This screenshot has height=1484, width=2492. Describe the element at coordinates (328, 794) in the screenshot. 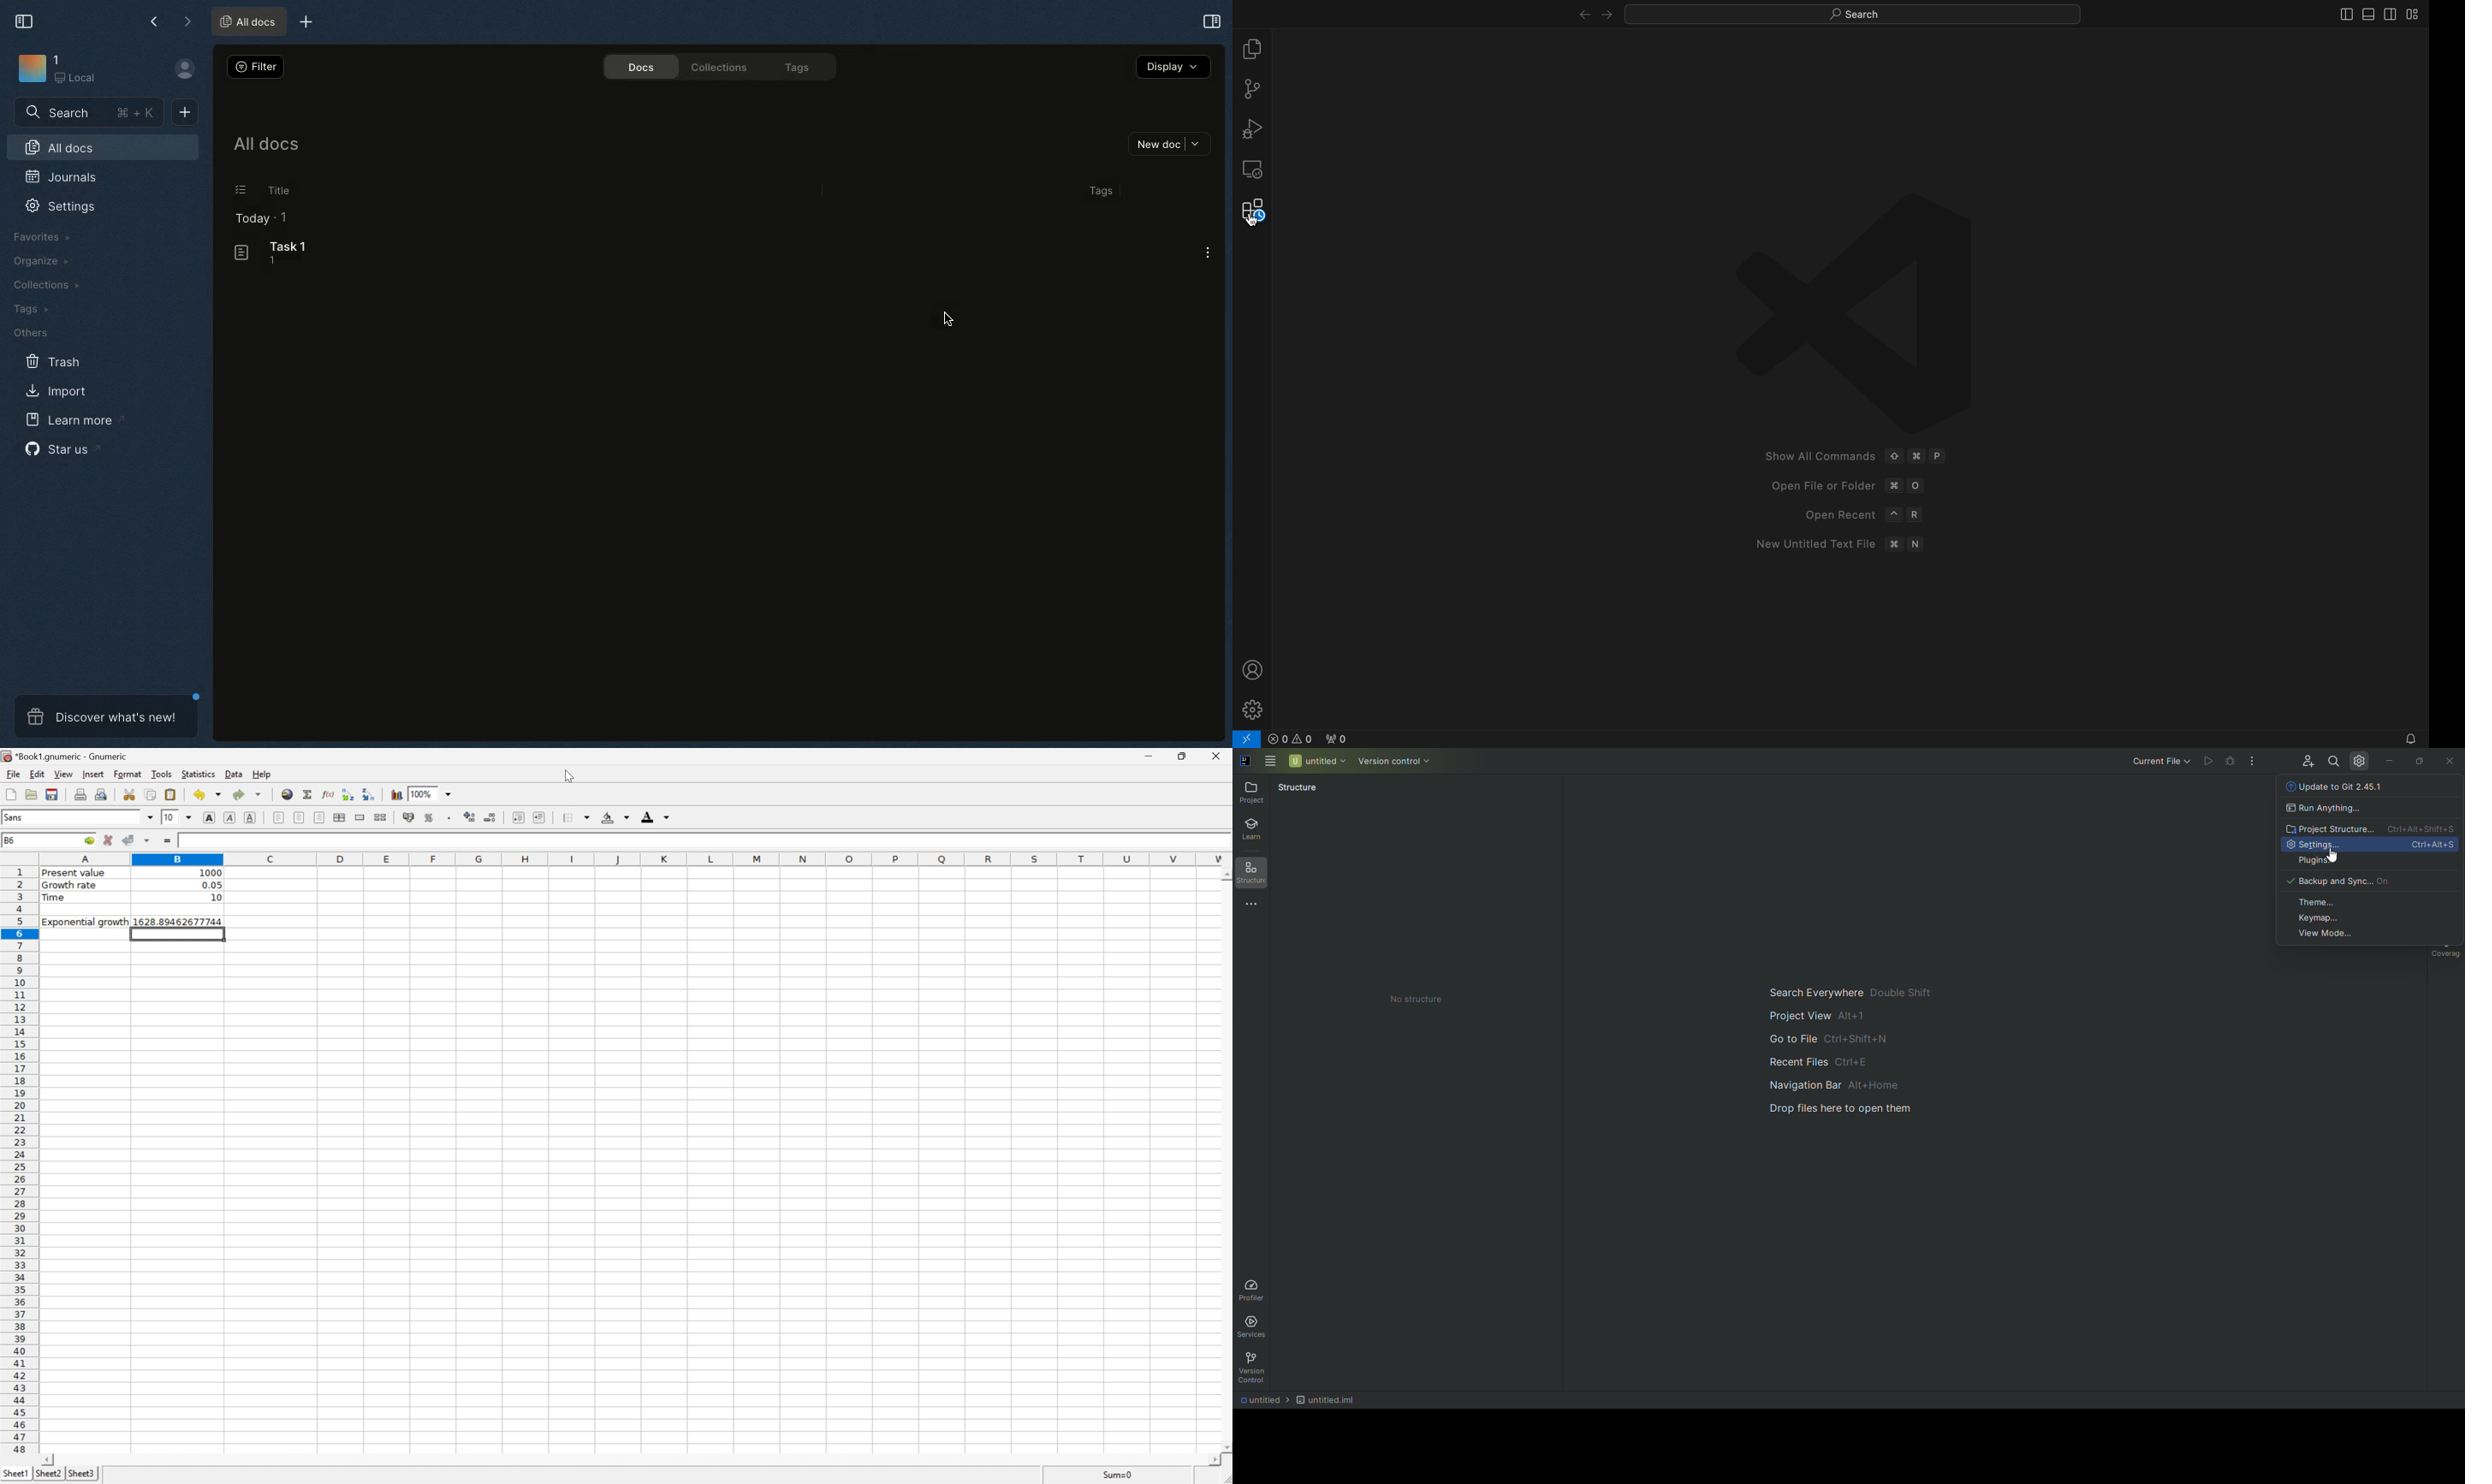

I see `Edit a function in the current cell` at that location.